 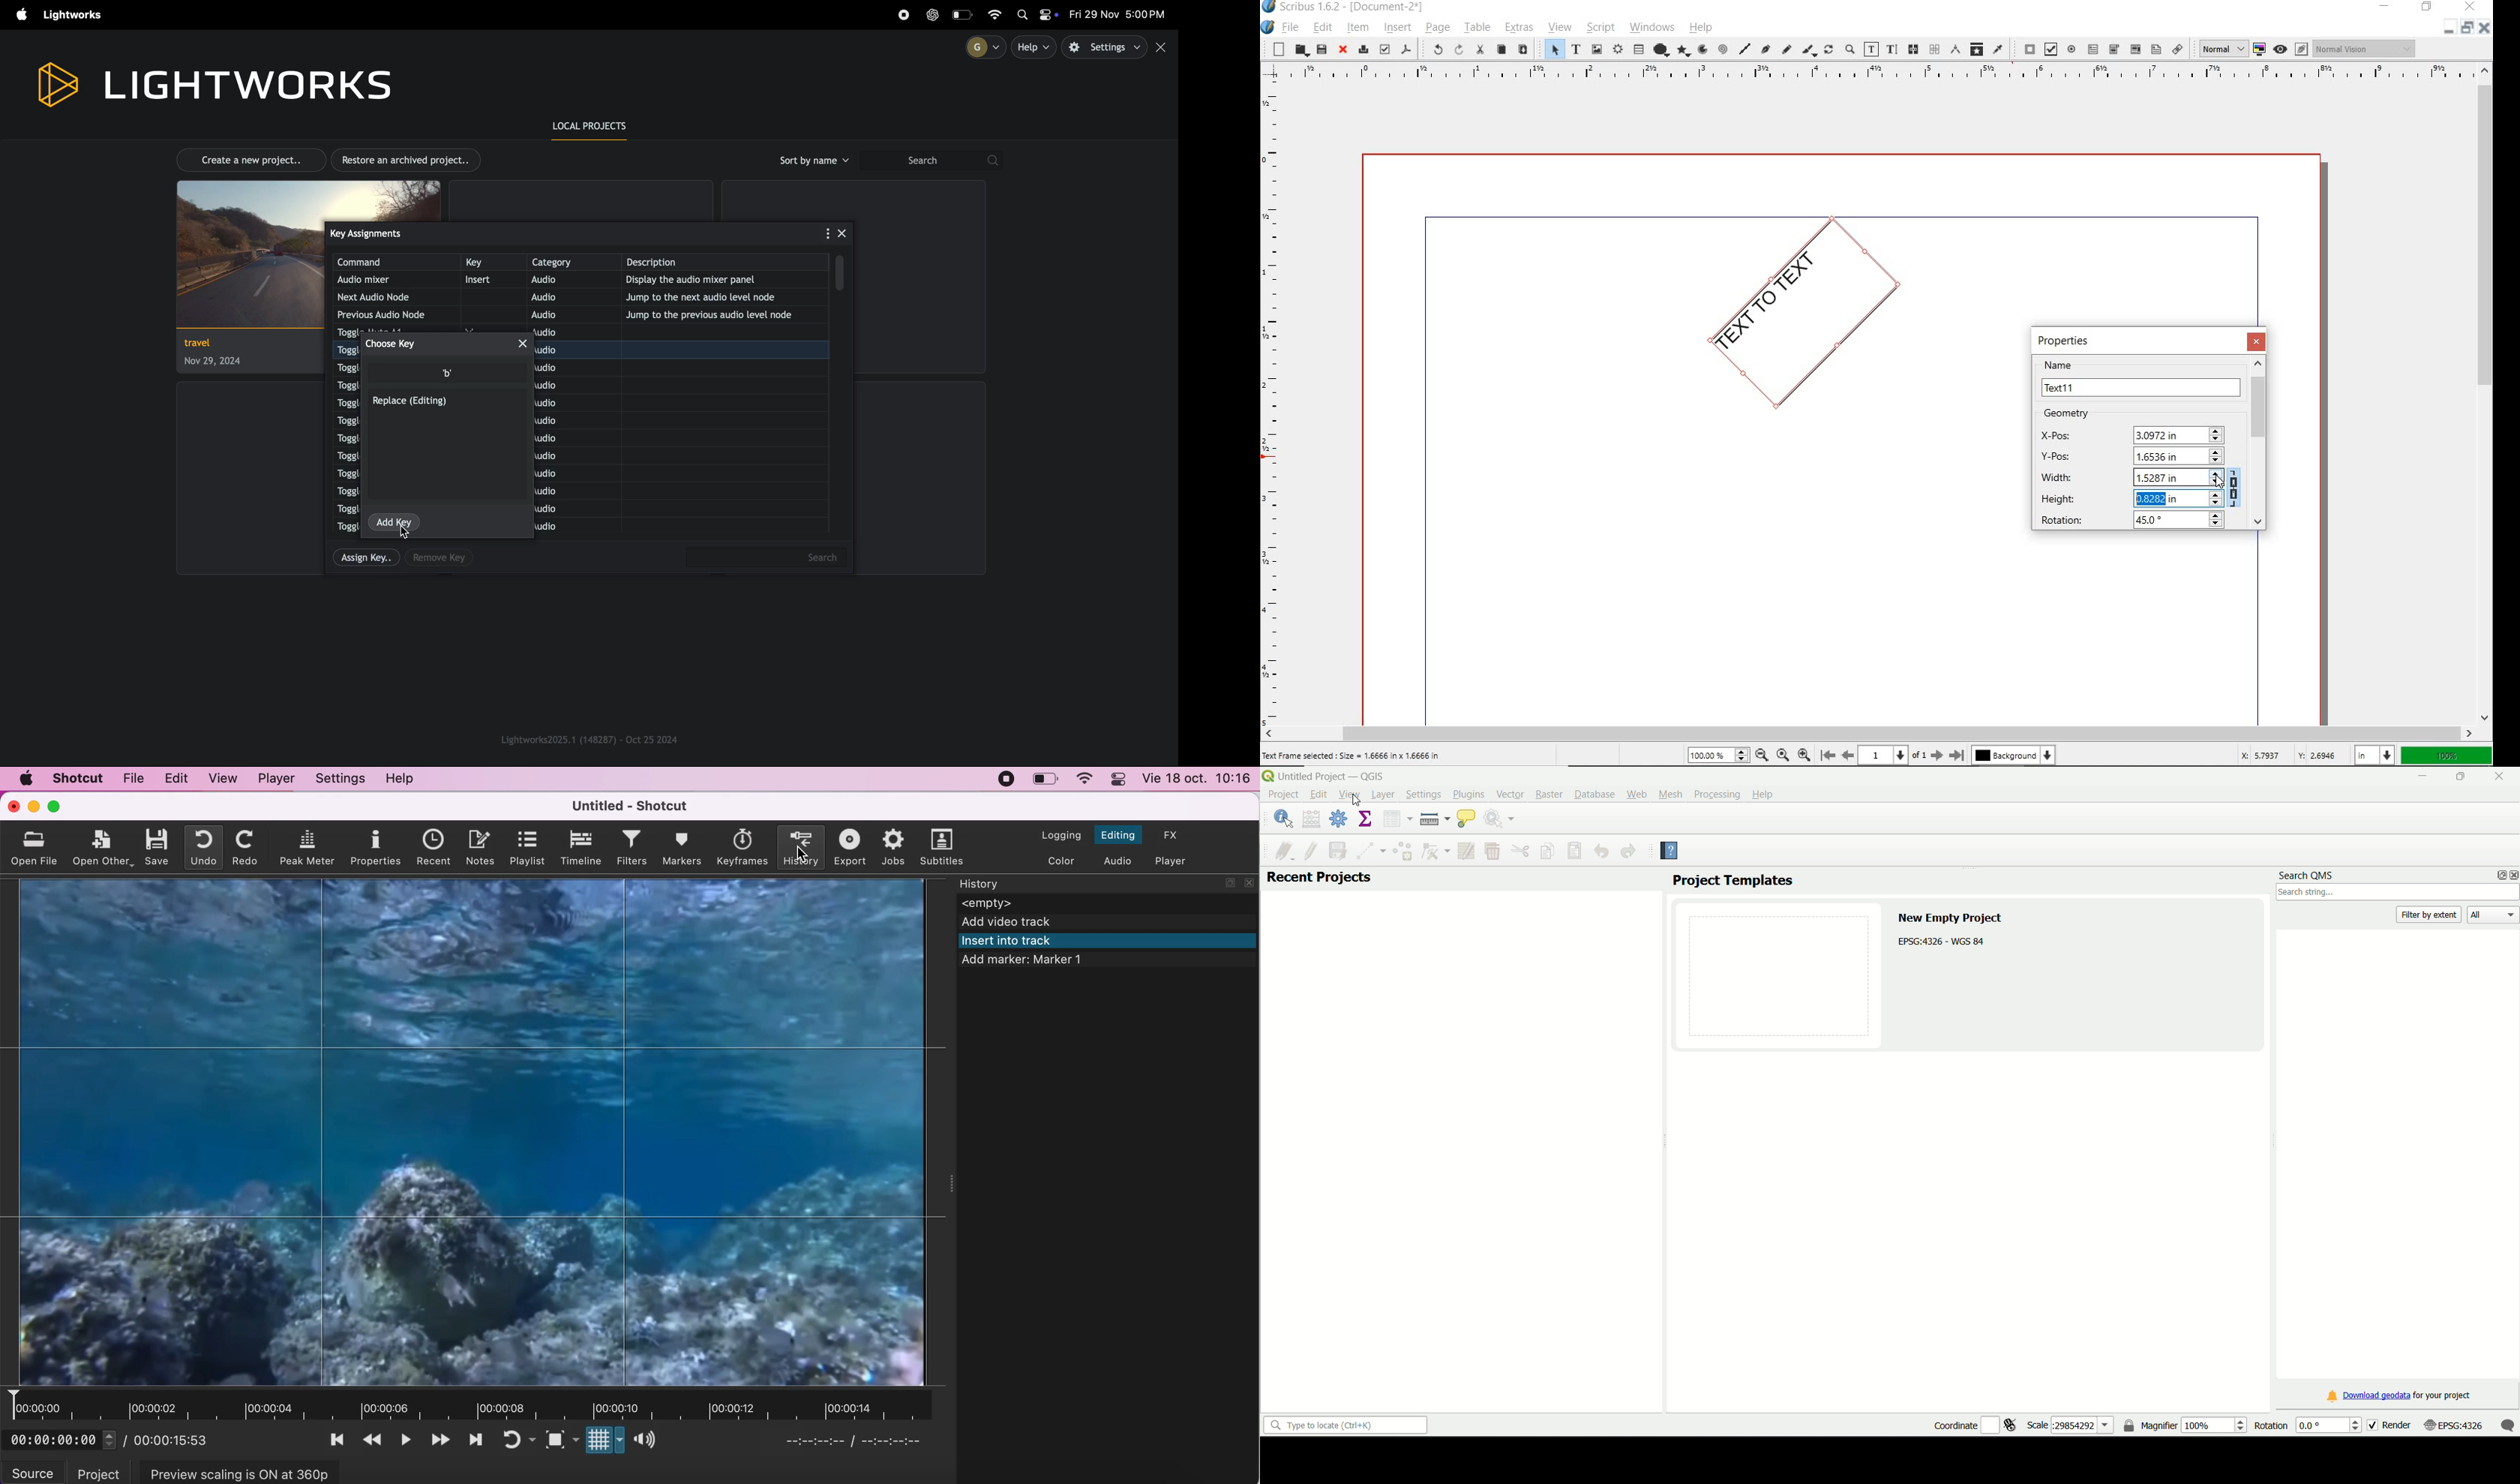 What do you see at coordinates (2448, 30) in the screenshot?
I see `minimize` at bounding box center [2448, 30].